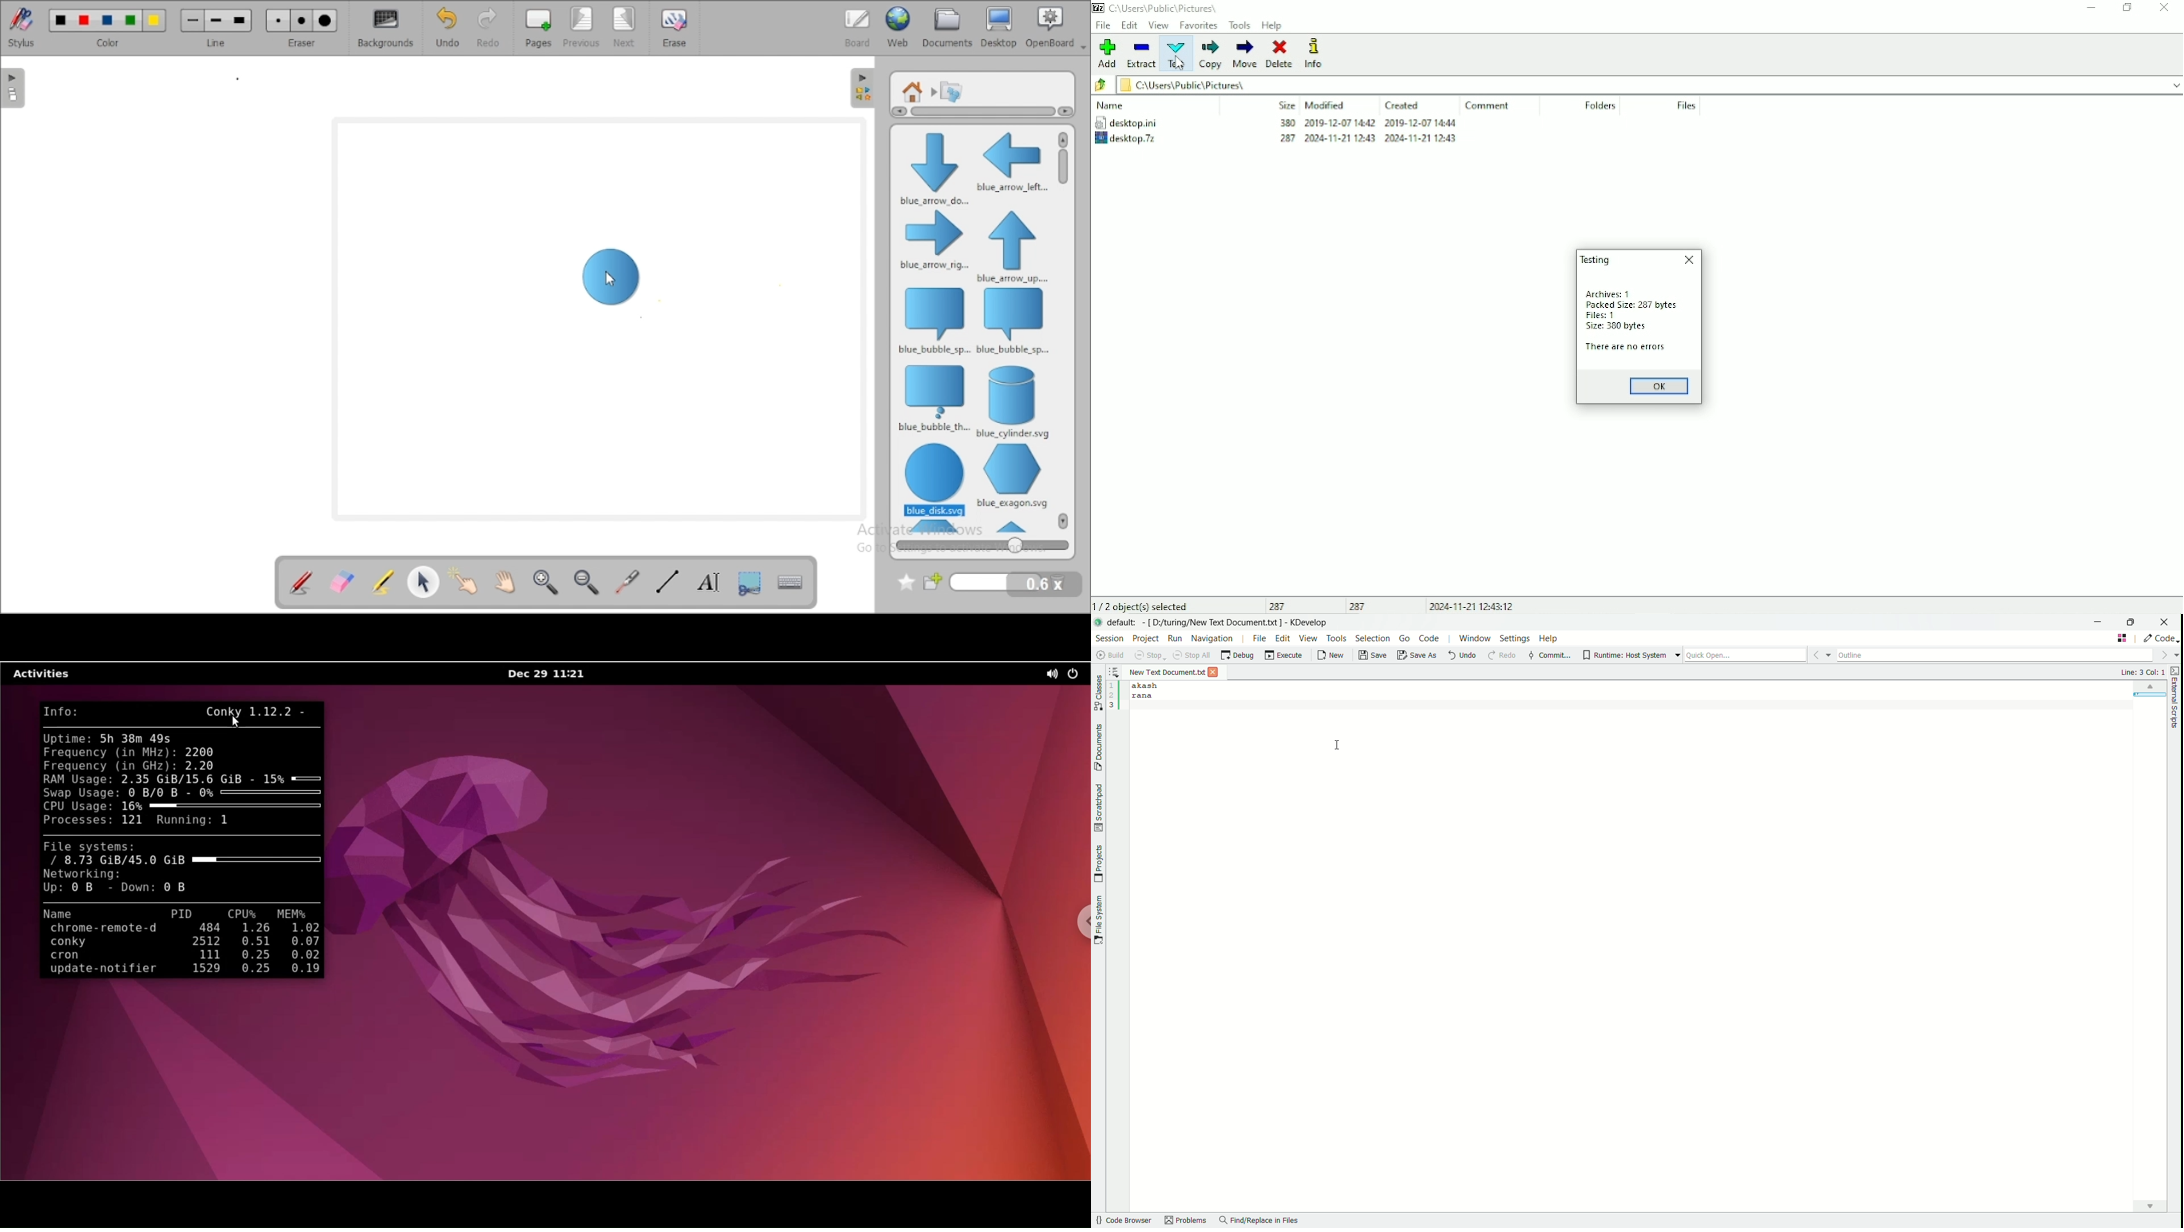  What do you see at coordinates (907, 582) in the screenshot?
I see `add to favorites` at bounding box center [907, 582].